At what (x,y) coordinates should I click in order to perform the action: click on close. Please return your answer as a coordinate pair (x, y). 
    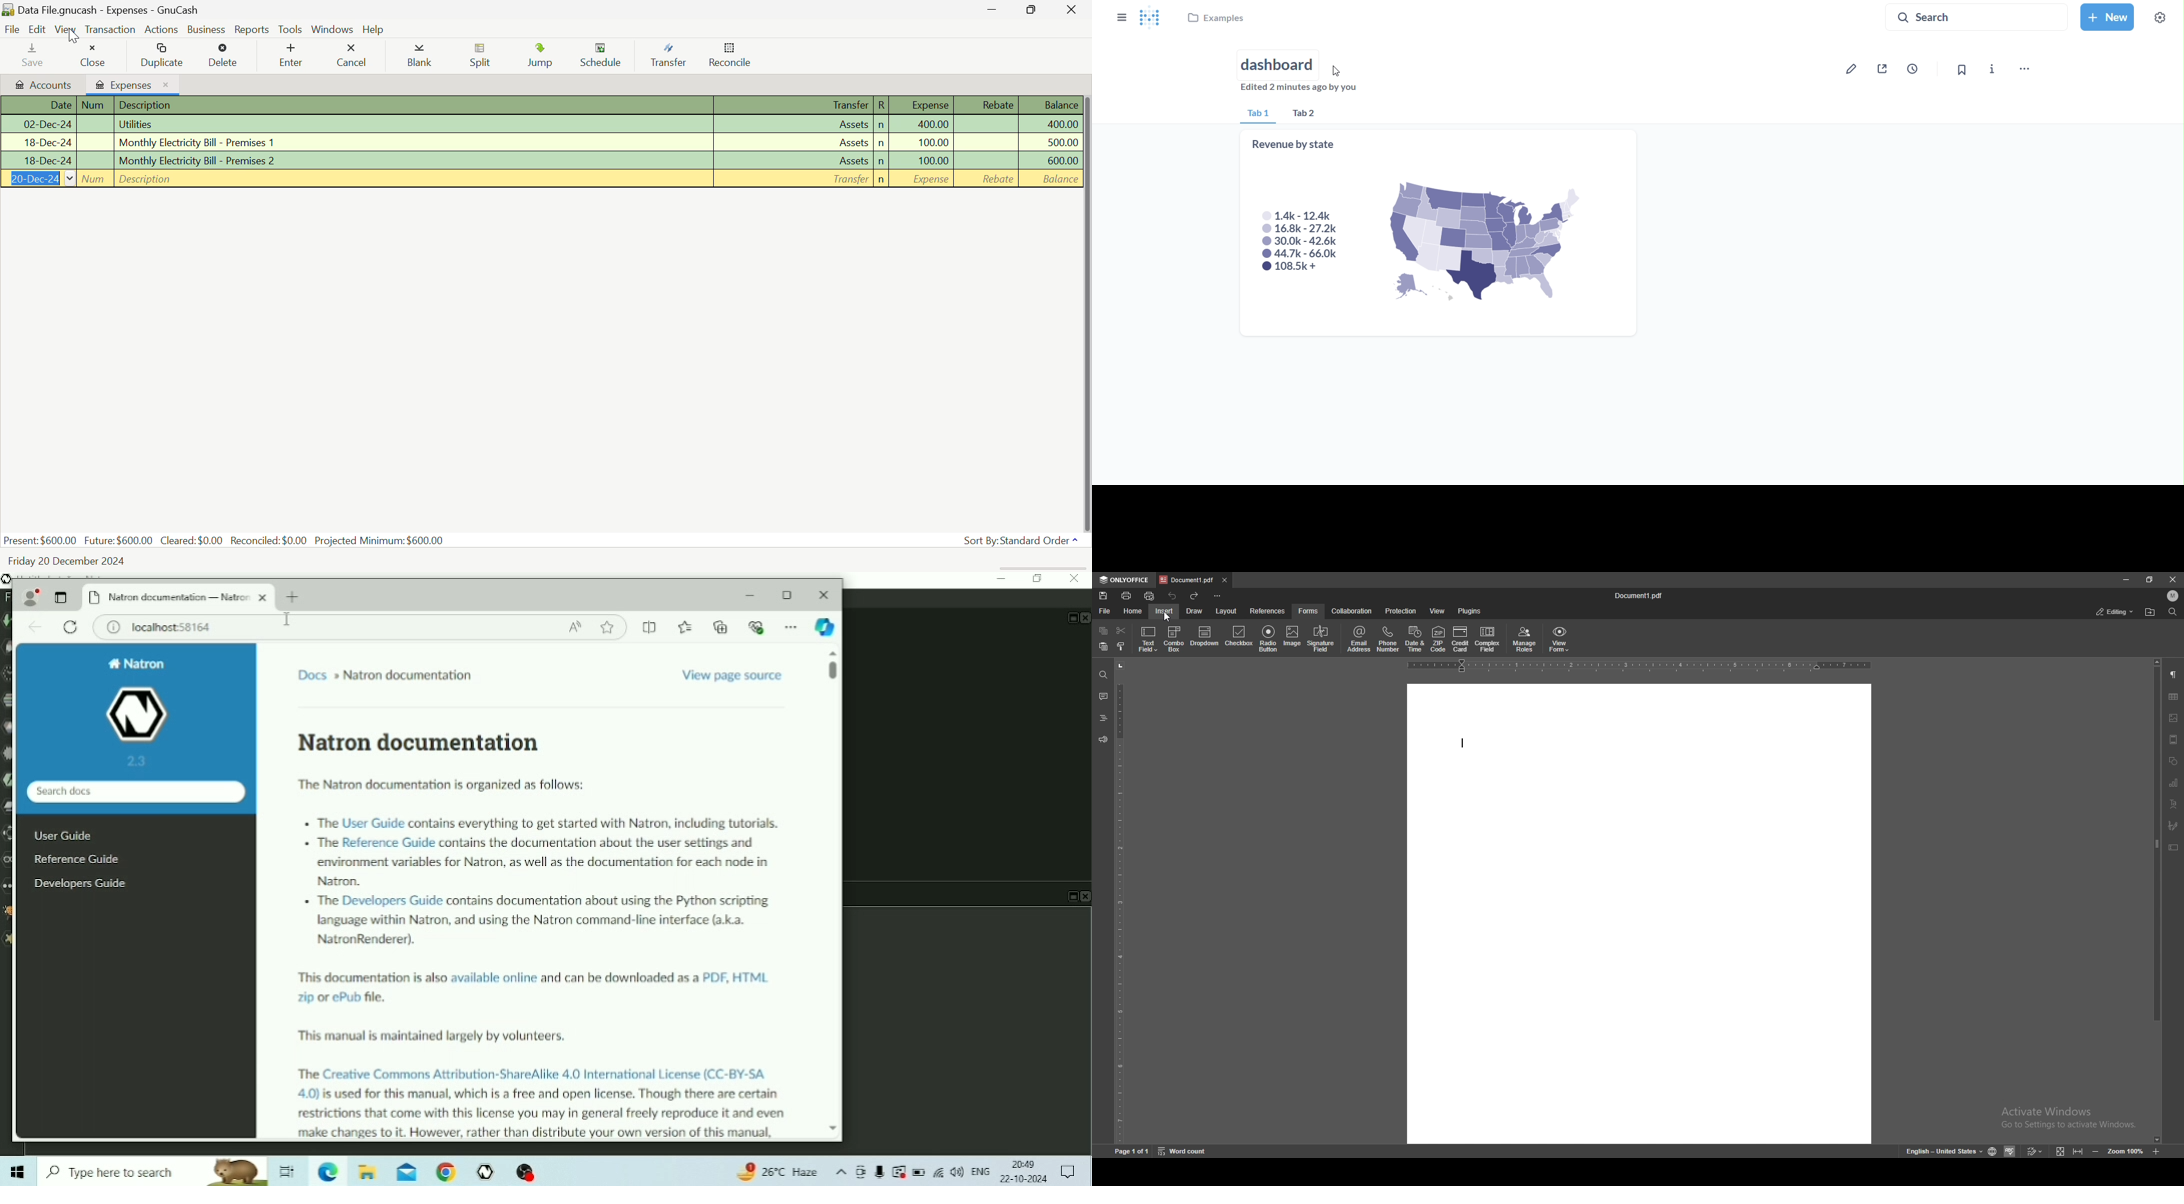
    Looking at the image, I should click on (2172, 579).